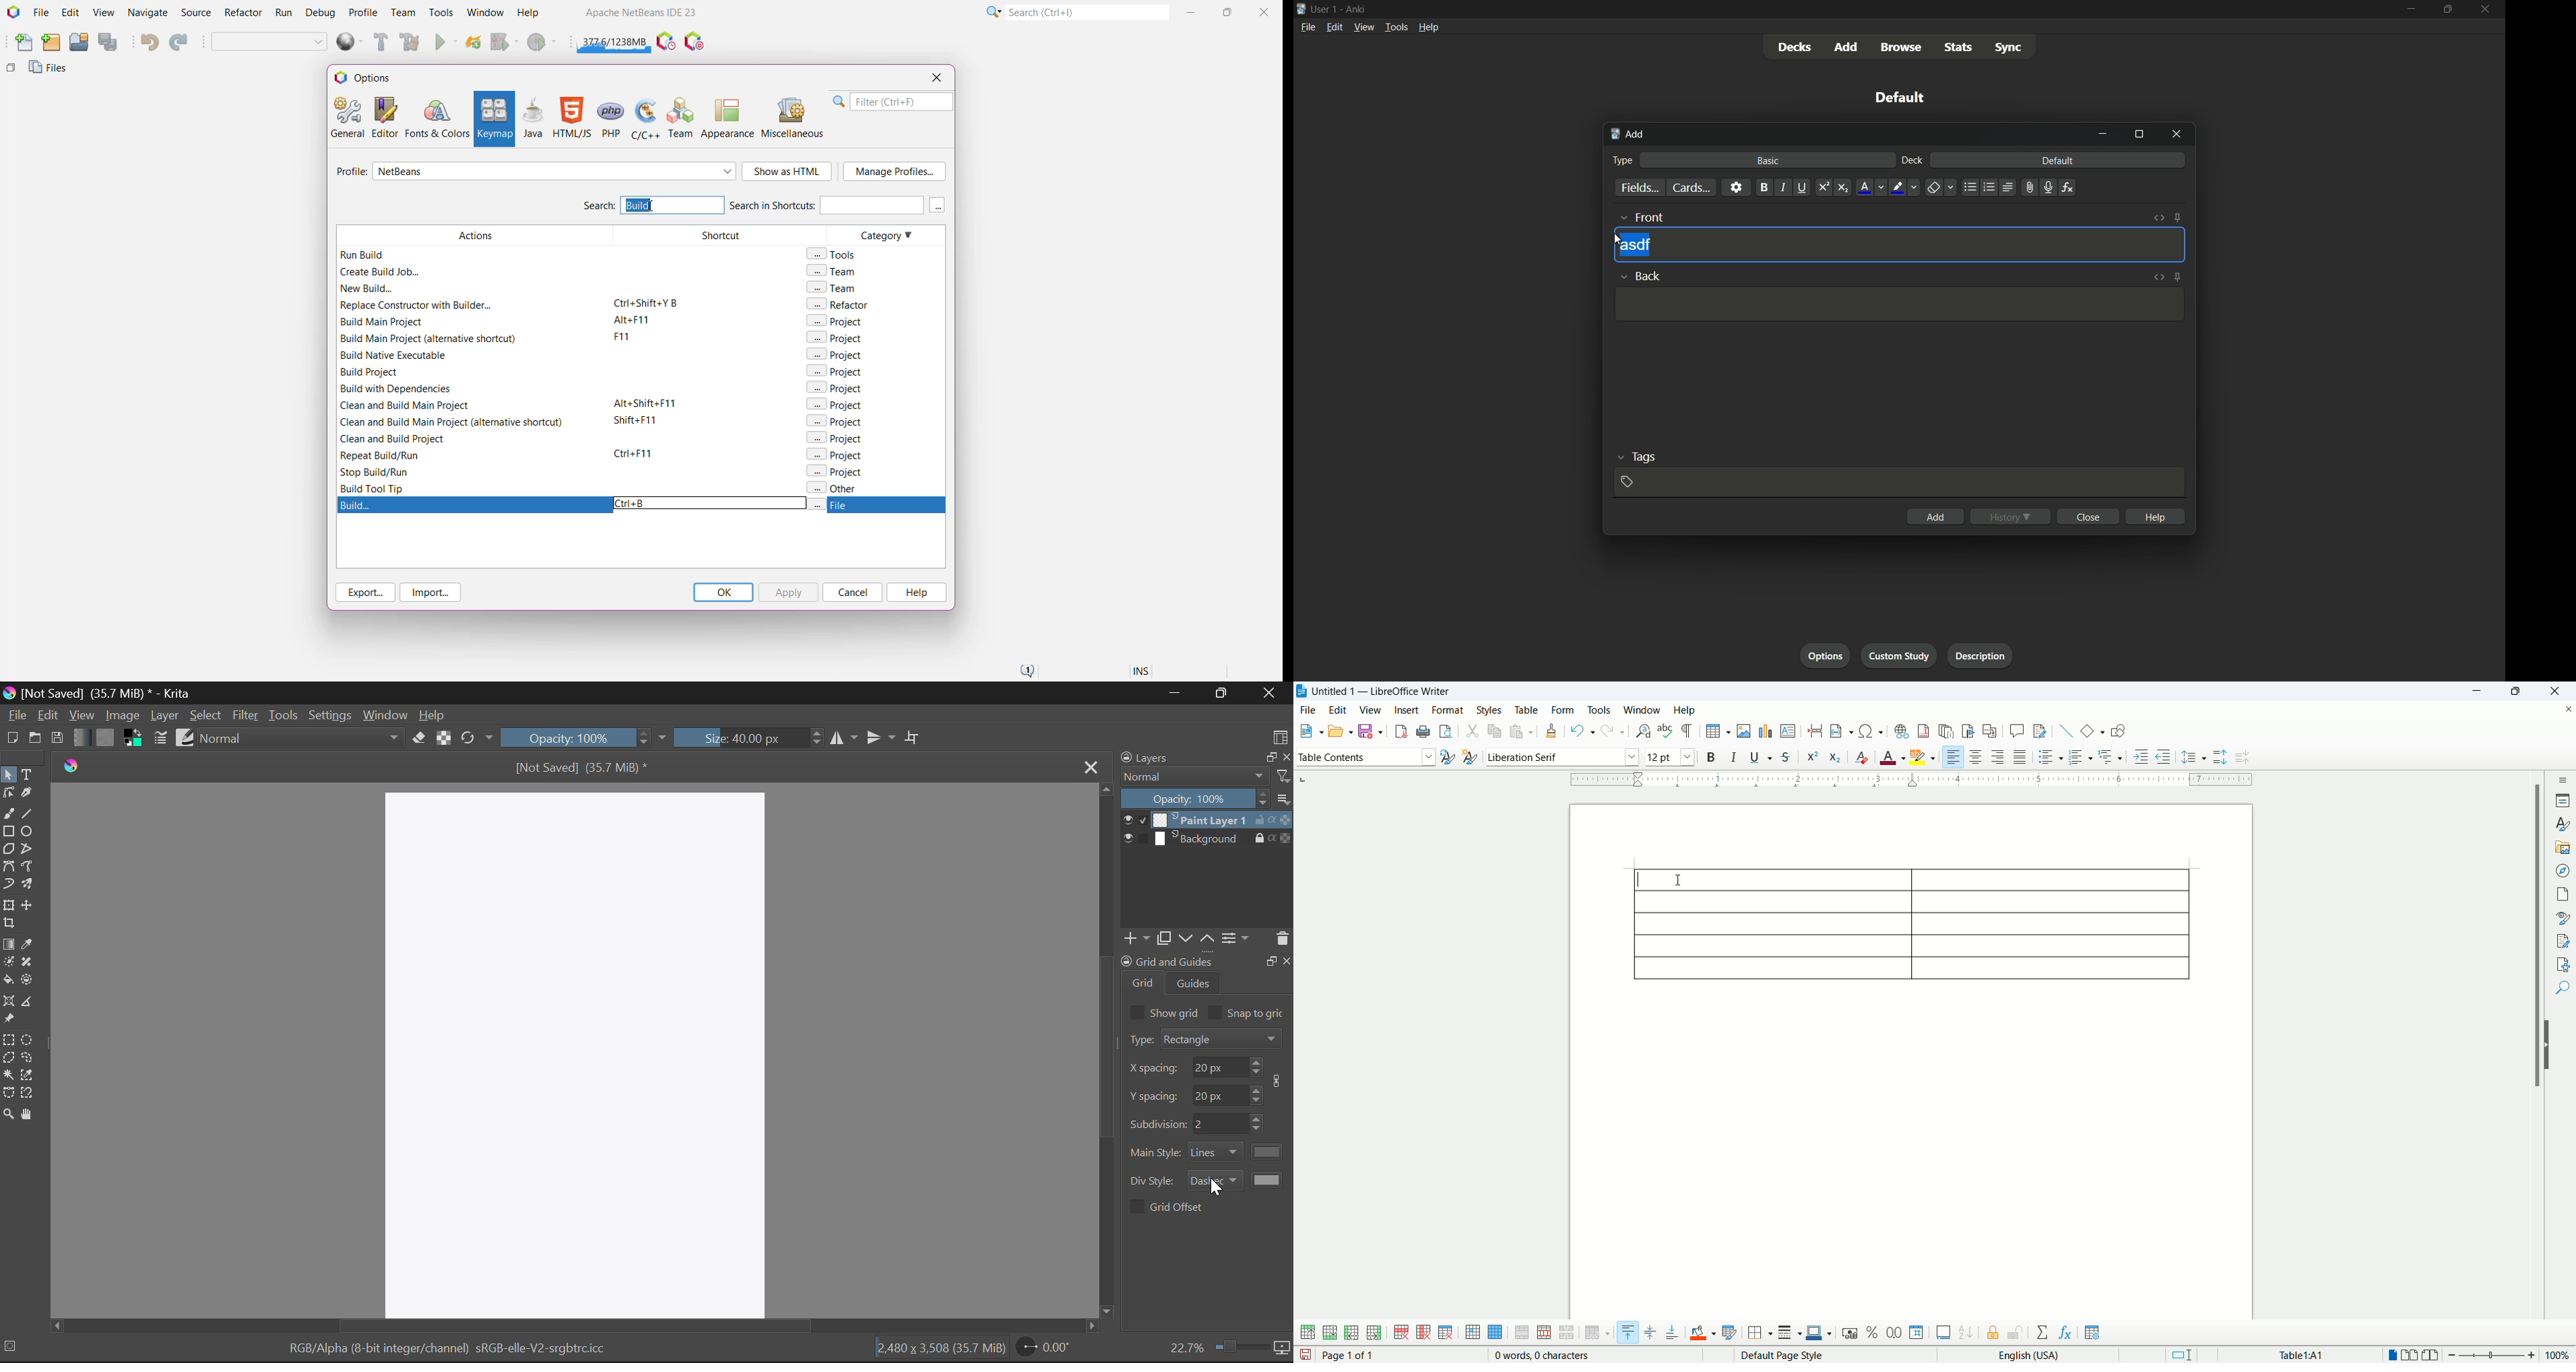  Describe the element at coordinates (2015, 1333) in the screenshot. I see `unprotect cells` at that location.